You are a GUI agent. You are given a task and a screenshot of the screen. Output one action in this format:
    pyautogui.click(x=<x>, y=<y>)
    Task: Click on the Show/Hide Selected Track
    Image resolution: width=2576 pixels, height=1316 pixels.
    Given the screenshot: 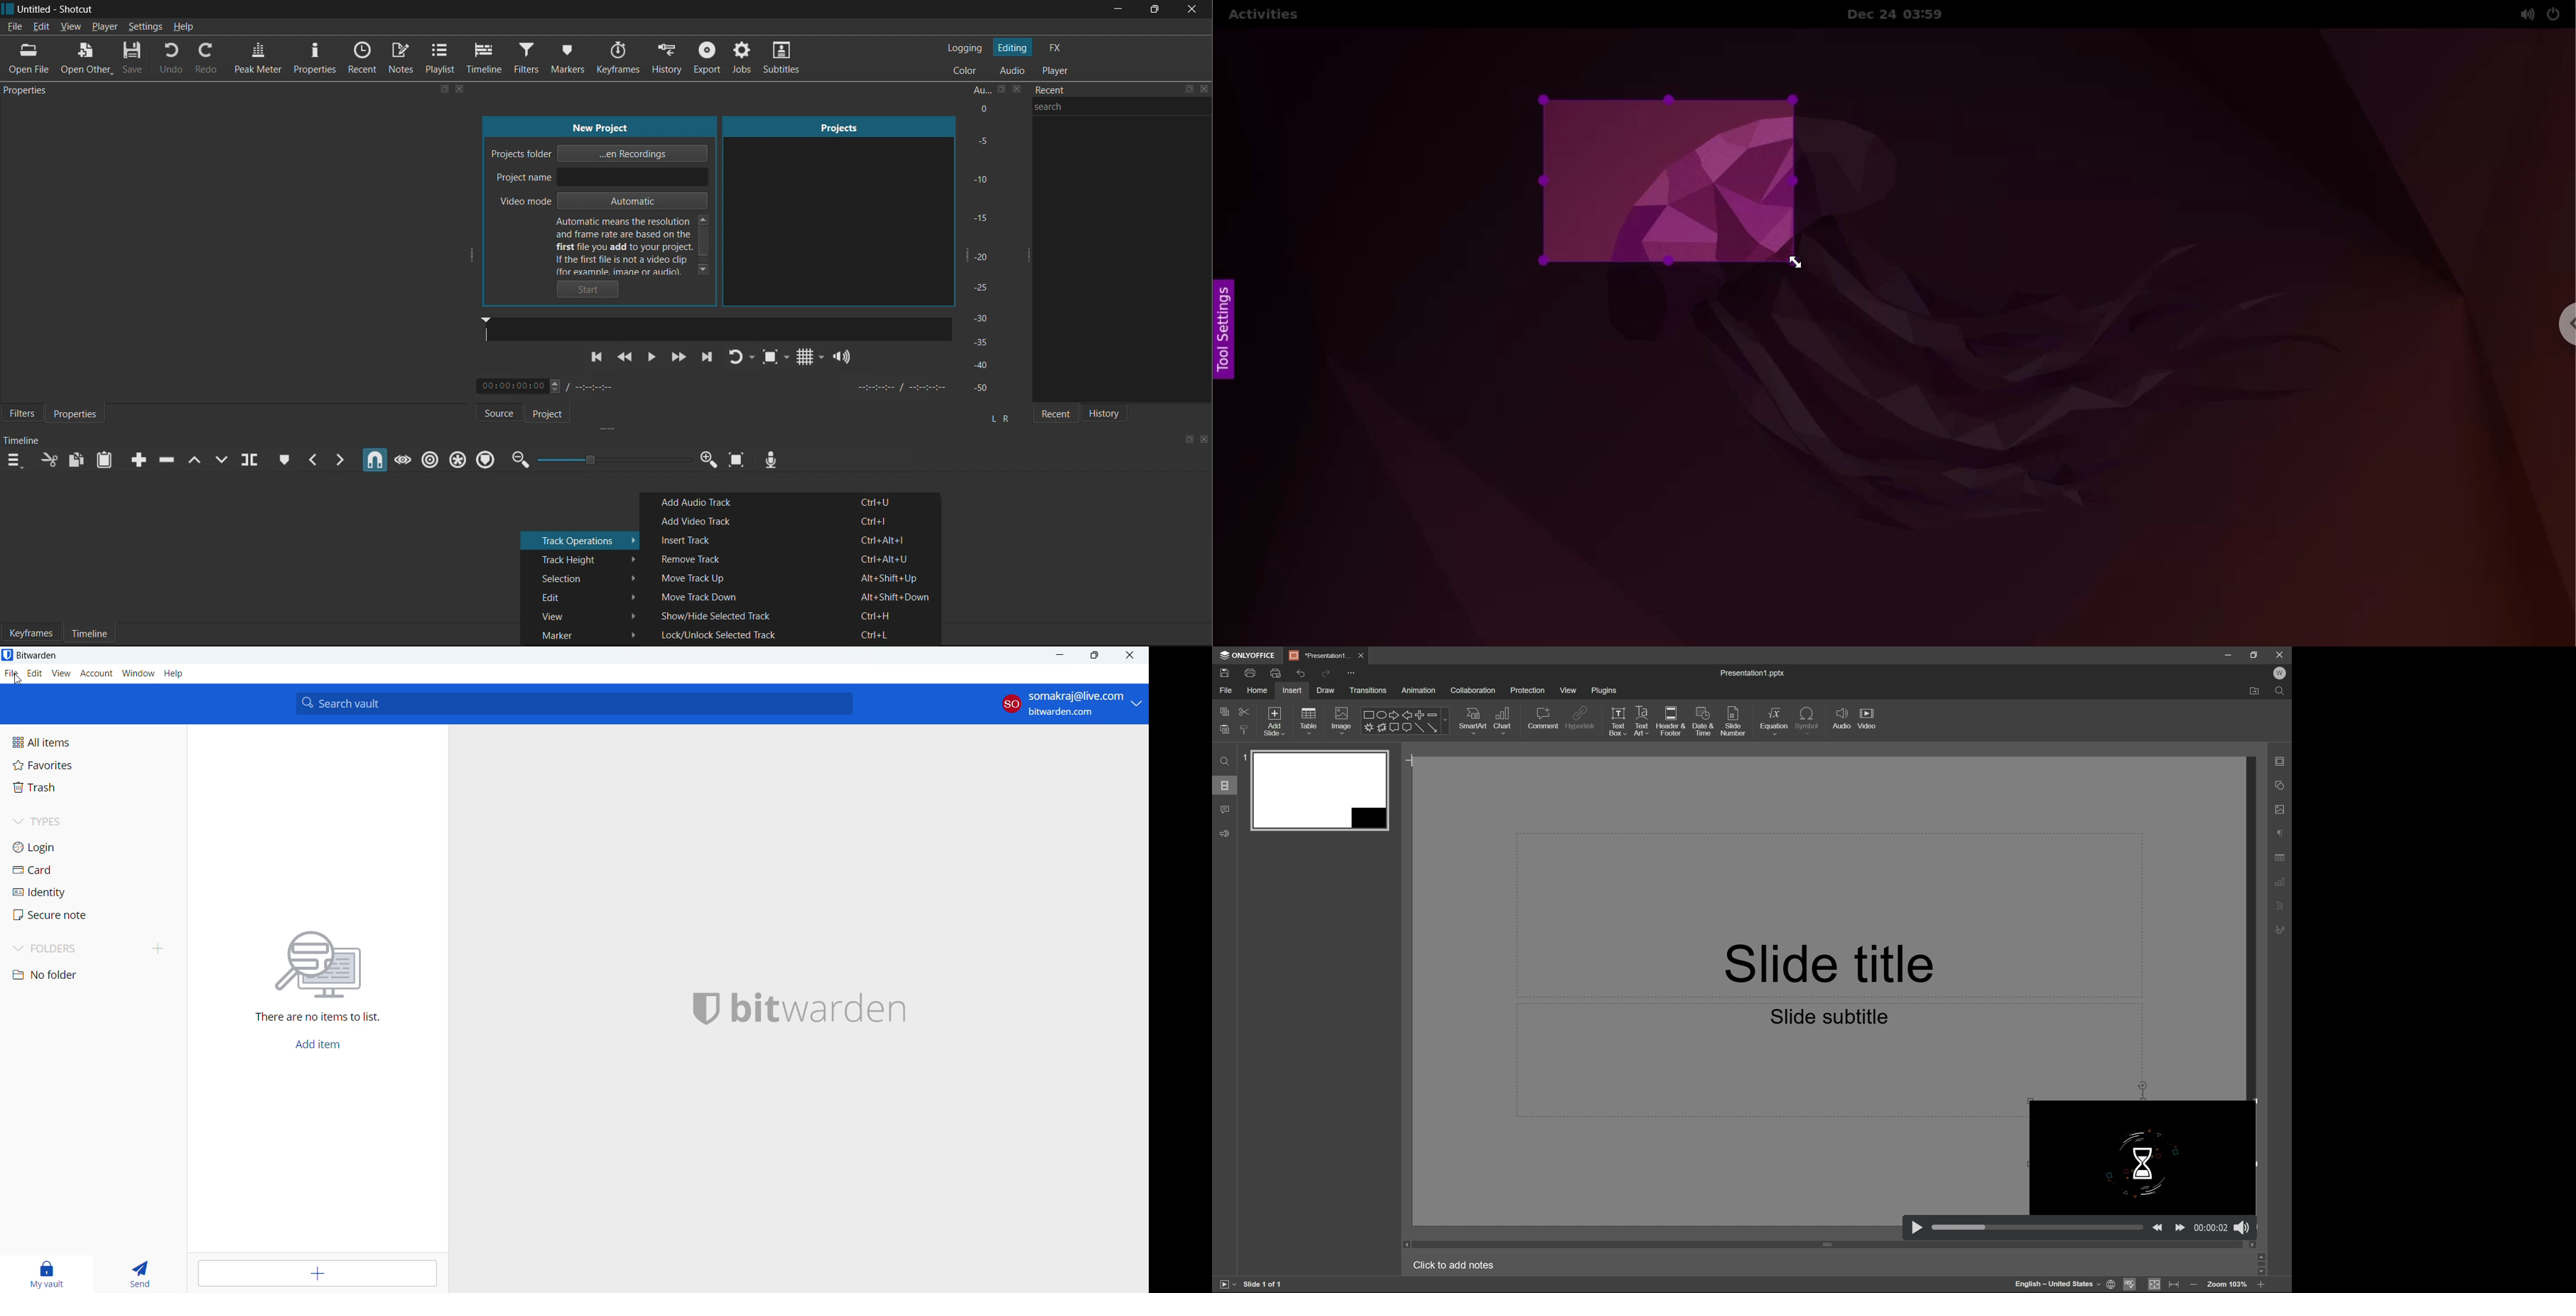 What is the action you would take?
    pyautogui.click(x=793, y=614)
    